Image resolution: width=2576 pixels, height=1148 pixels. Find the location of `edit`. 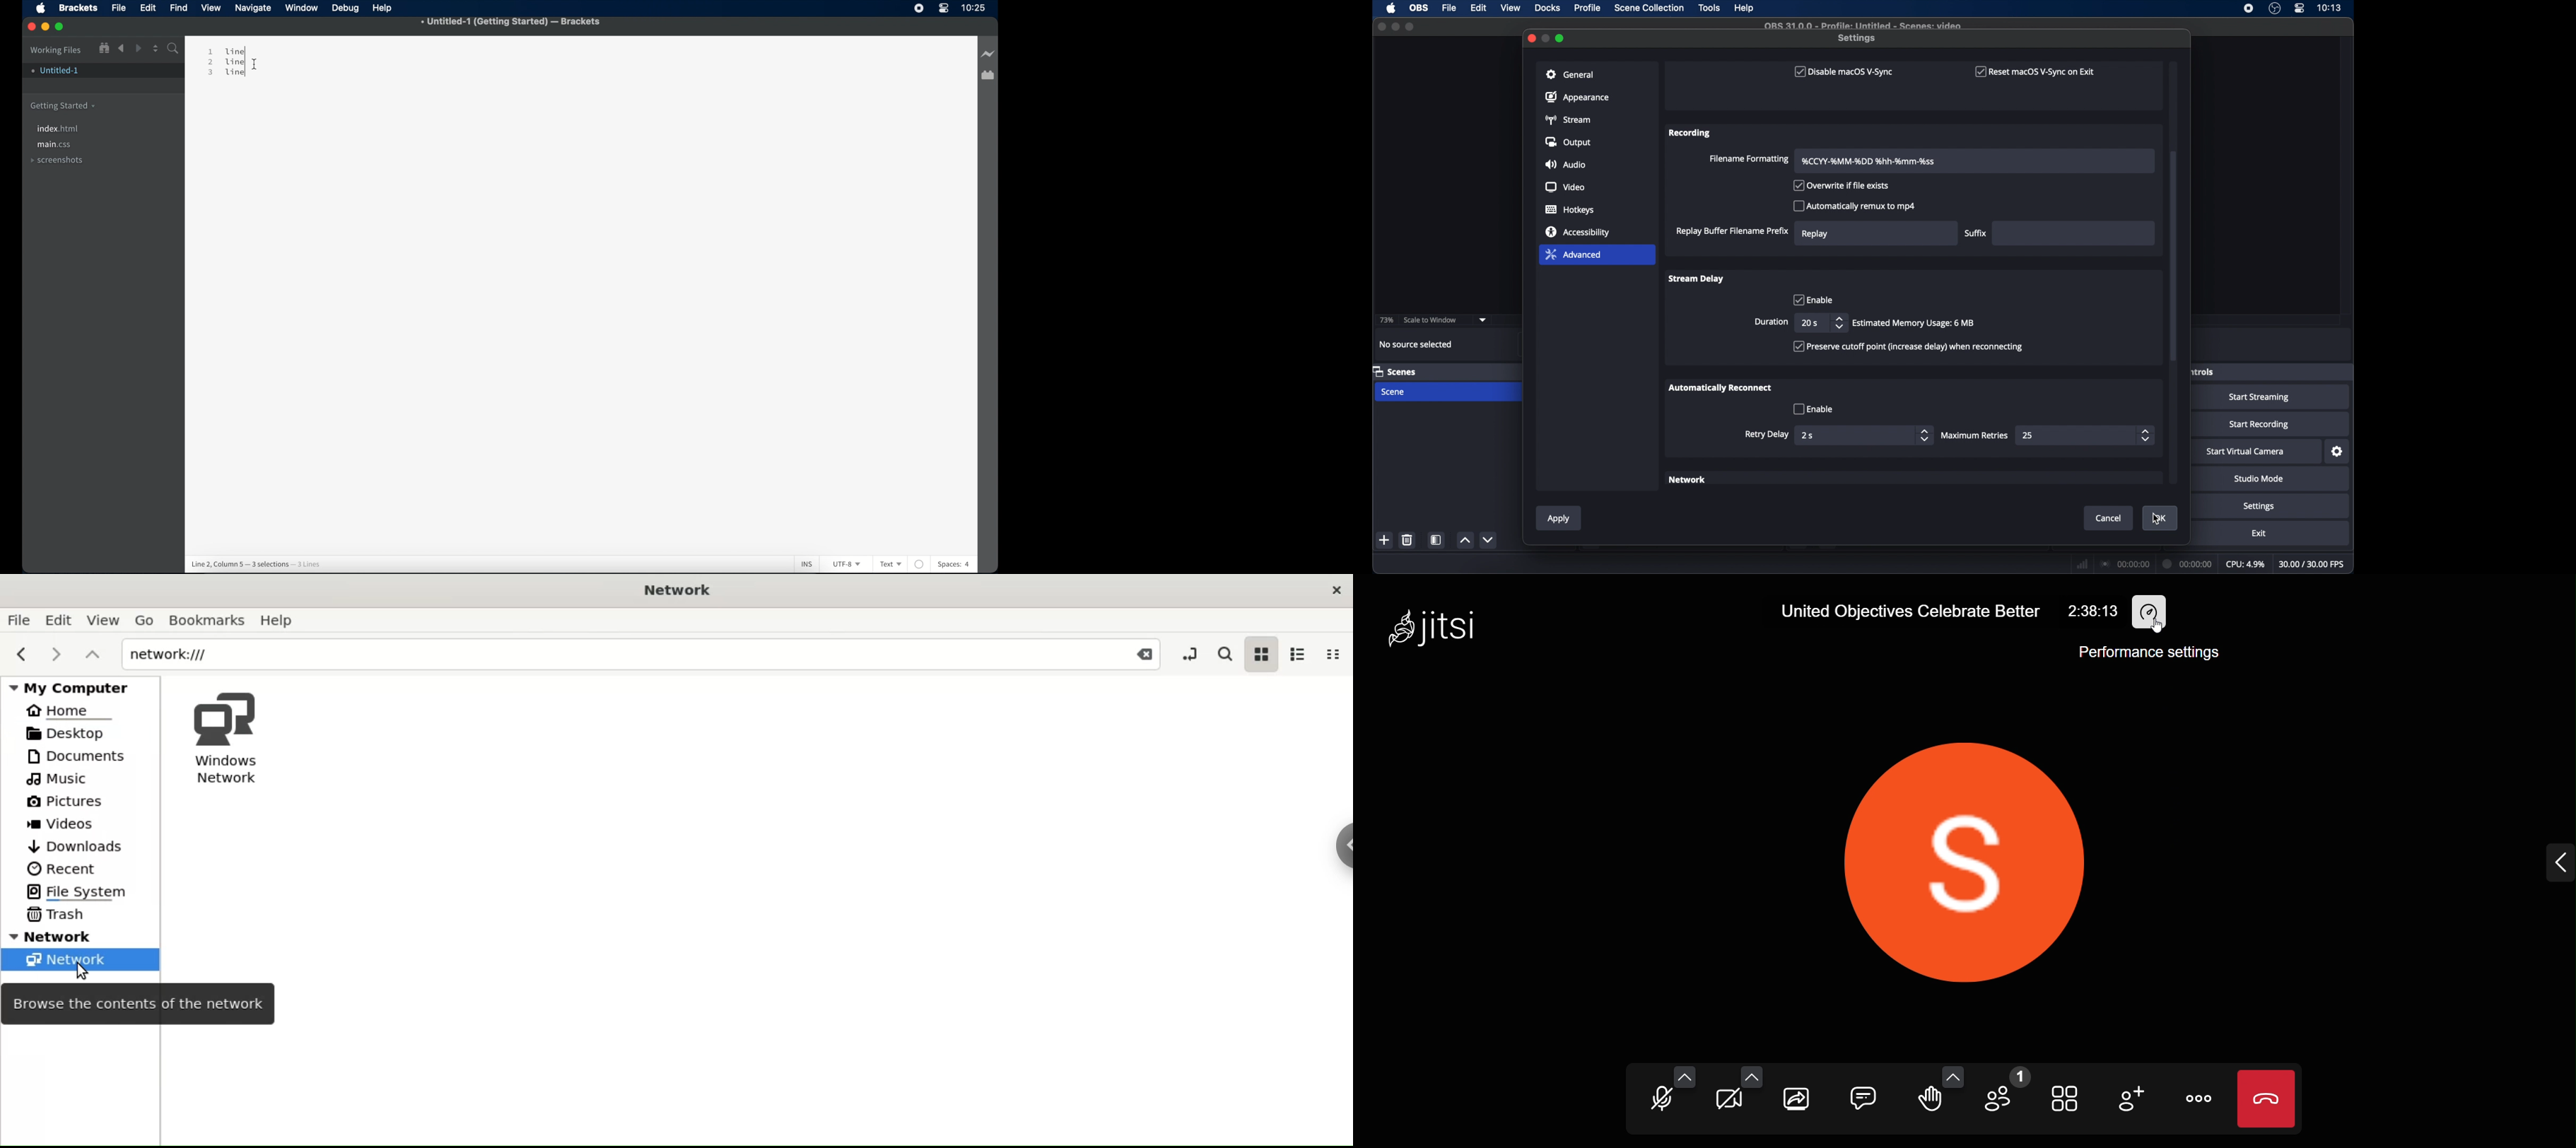

edit is located at coordinates (149, 8).